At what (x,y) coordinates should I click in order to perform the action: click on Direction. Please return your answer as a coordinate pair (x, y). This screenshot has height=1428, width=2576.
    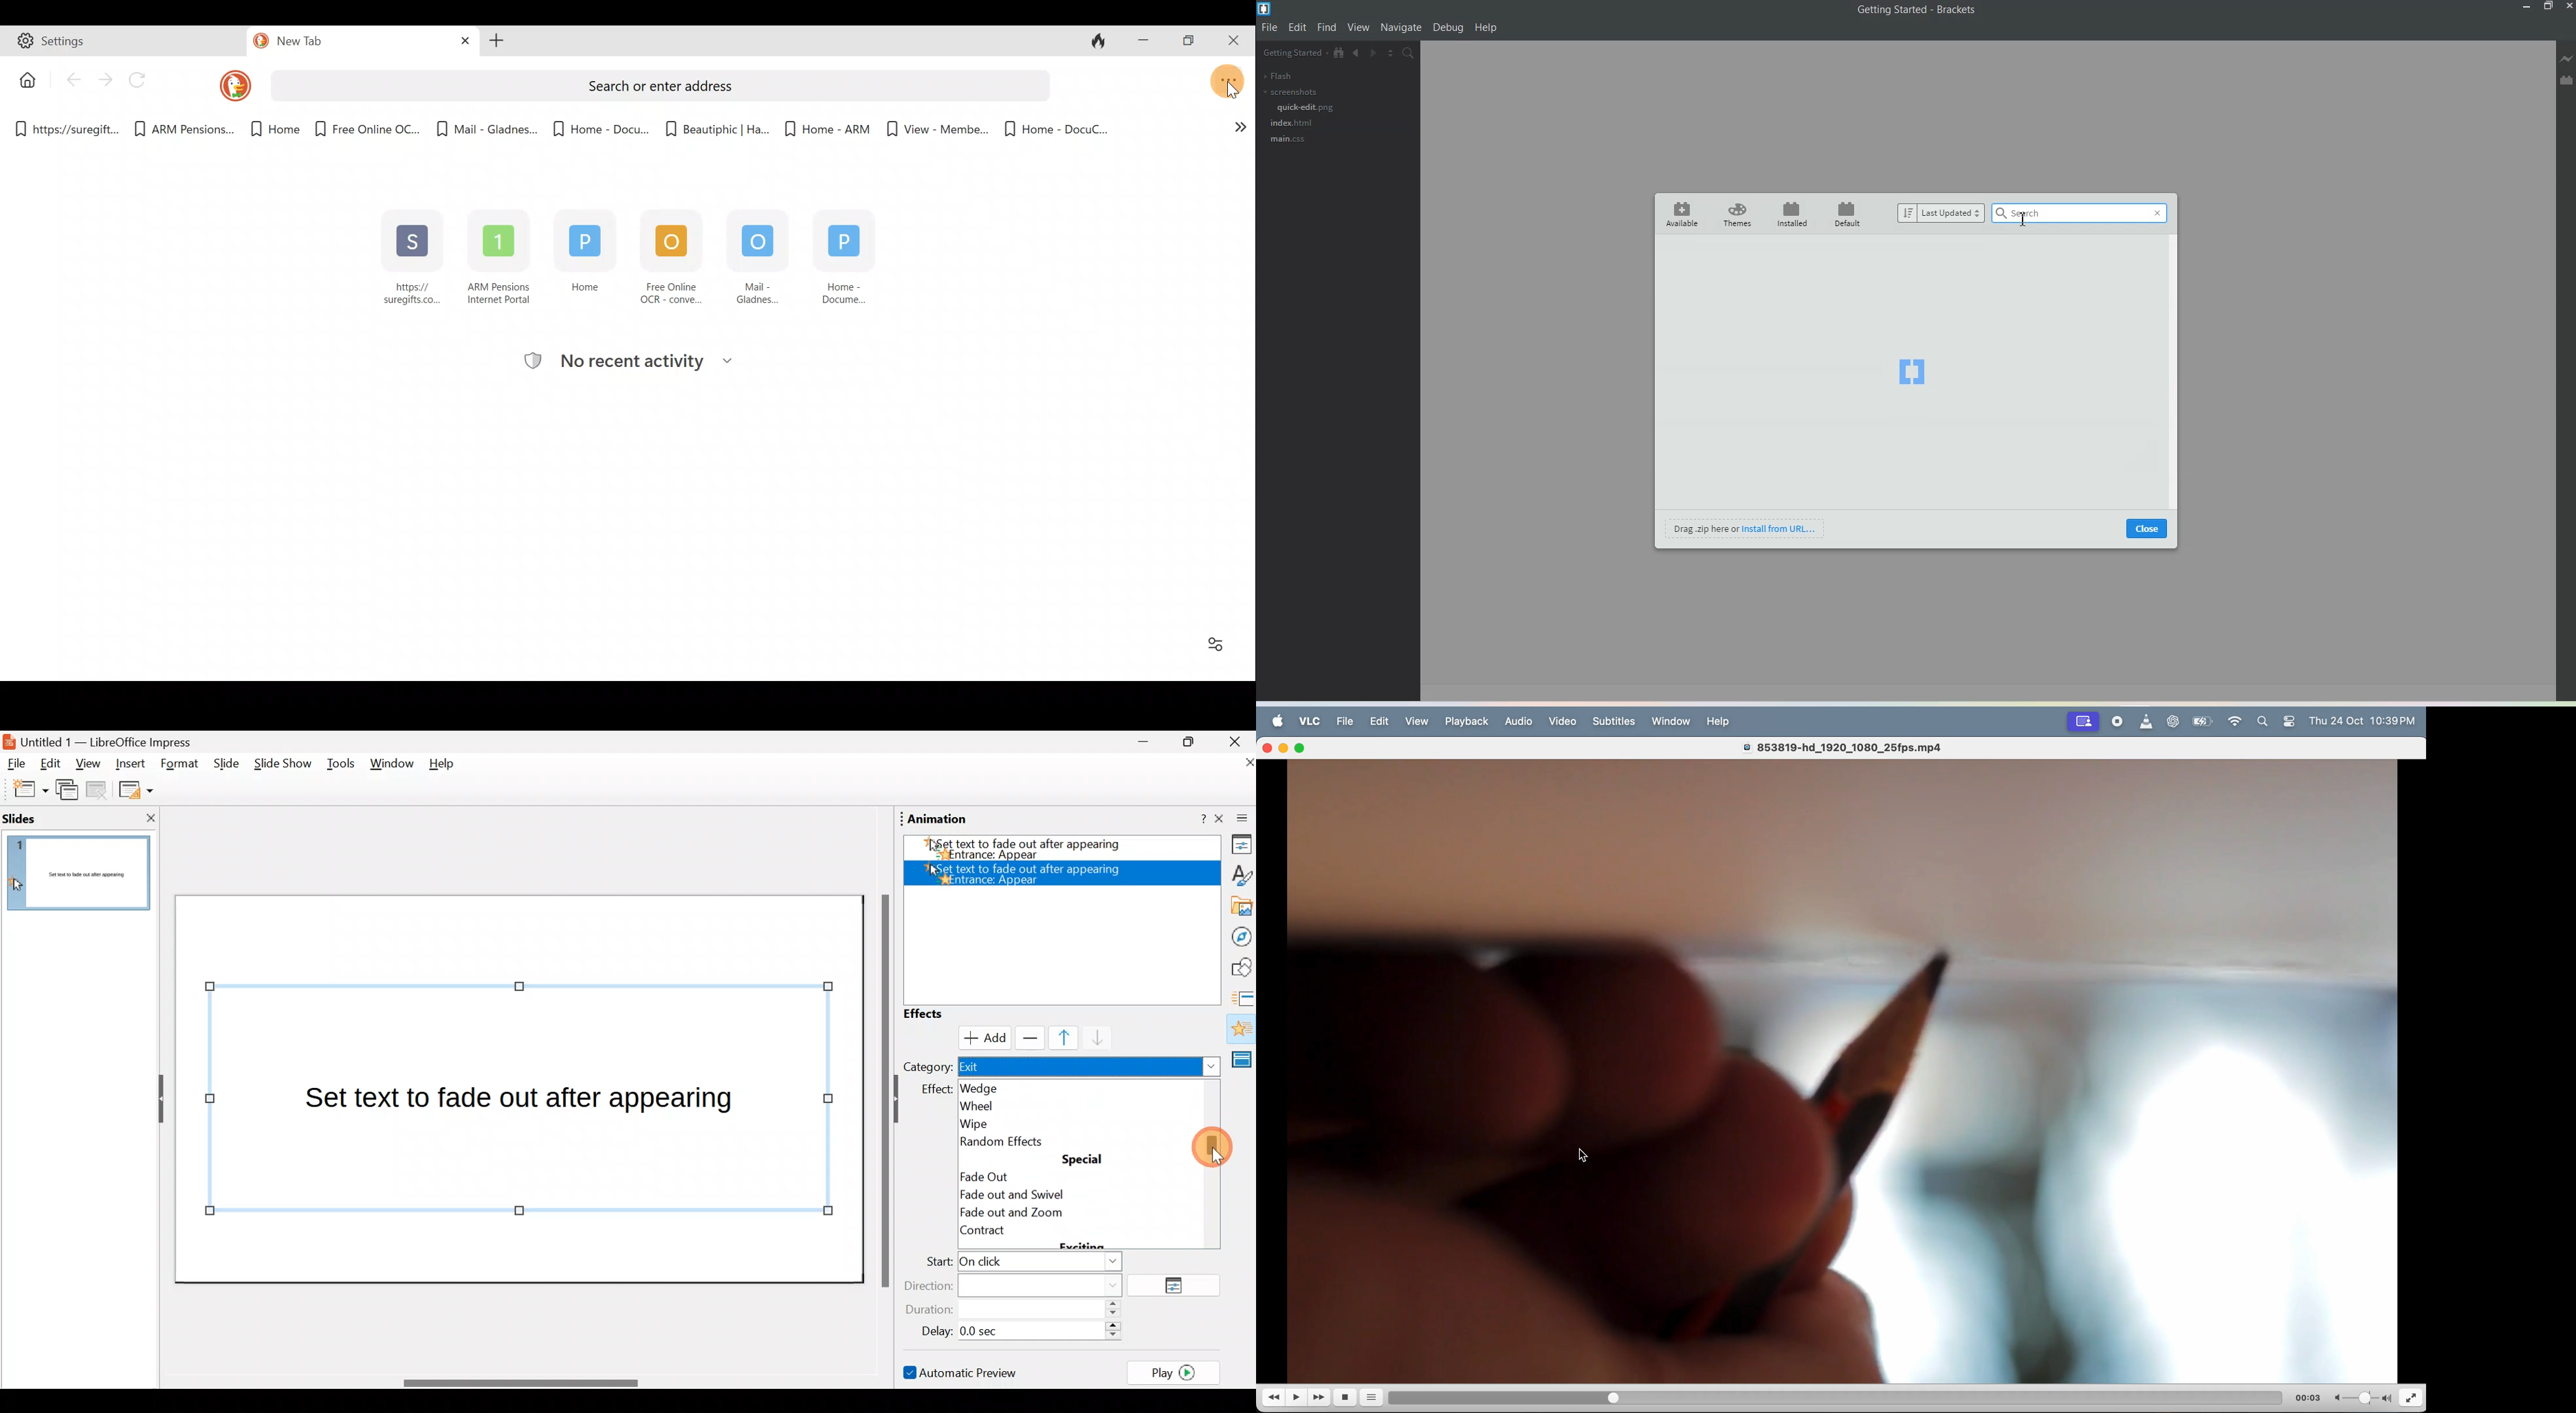
    Looking at the image, I should click on (1021, 1284).